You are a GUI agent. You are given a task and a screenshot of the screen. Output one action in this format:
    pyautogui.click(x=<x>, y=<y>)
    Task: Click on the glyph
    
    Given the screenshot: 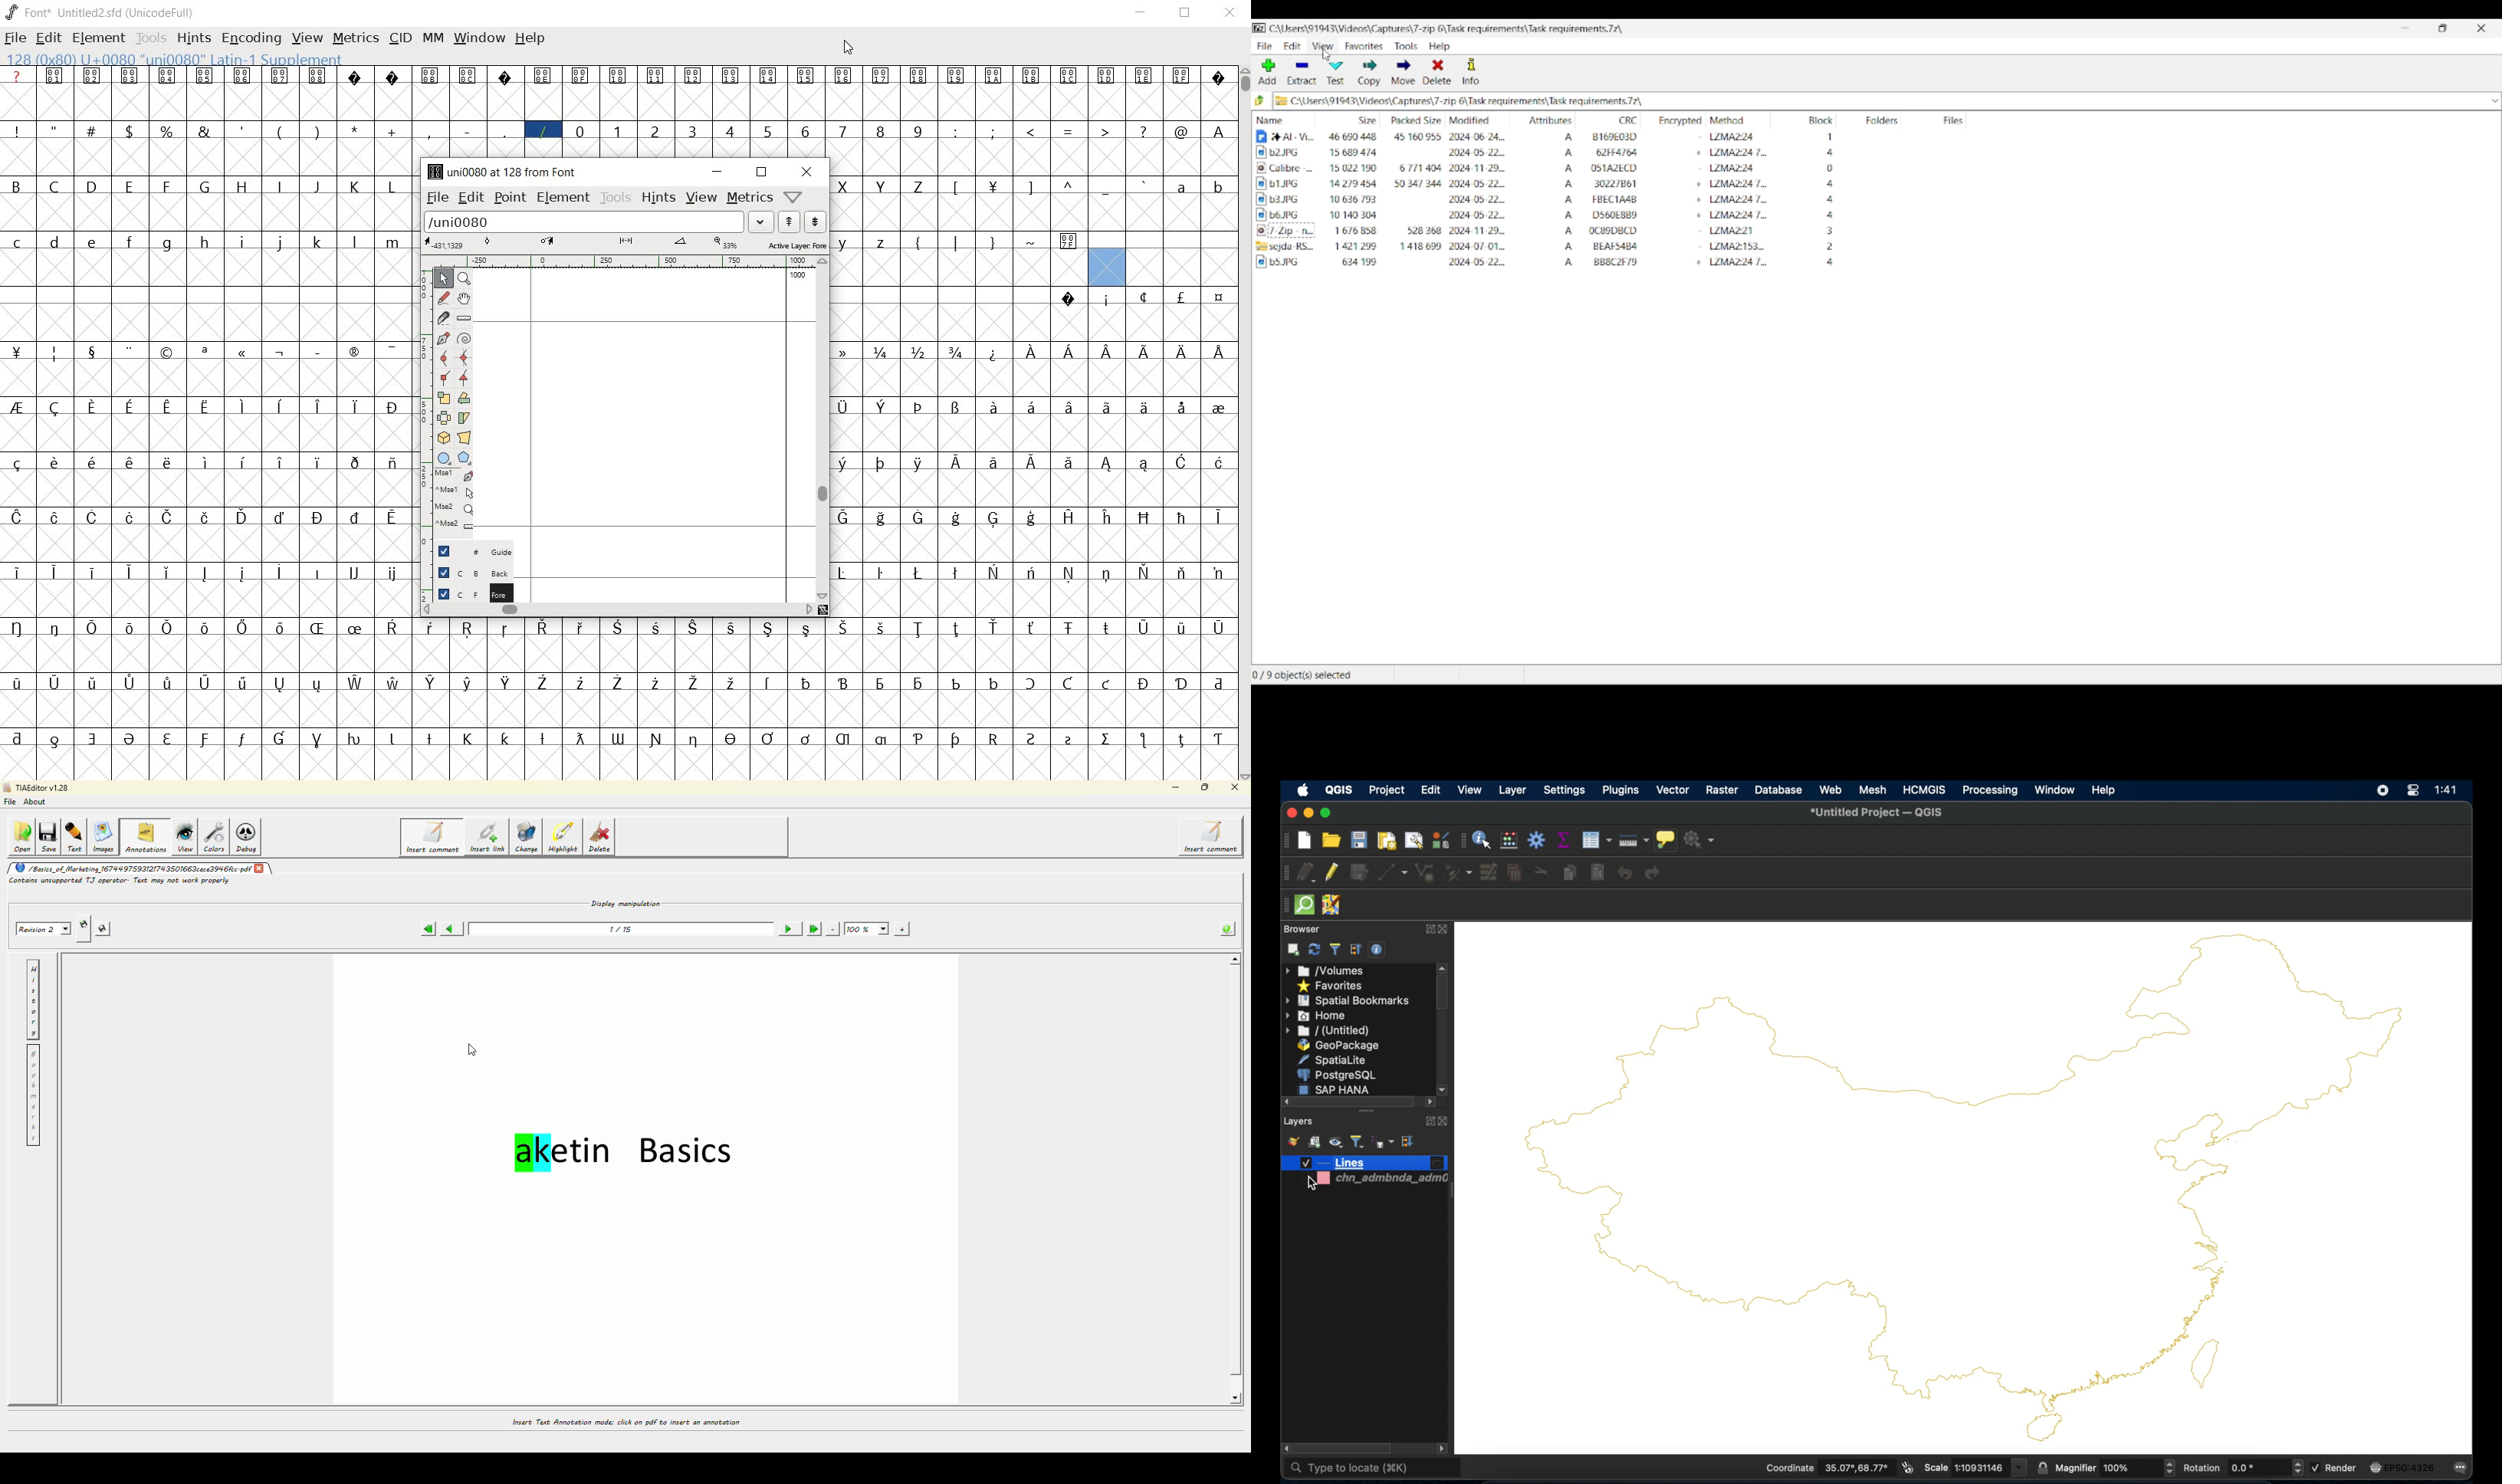 What is the action you would take?
    pyautogui.click(x=918, y=573)
    